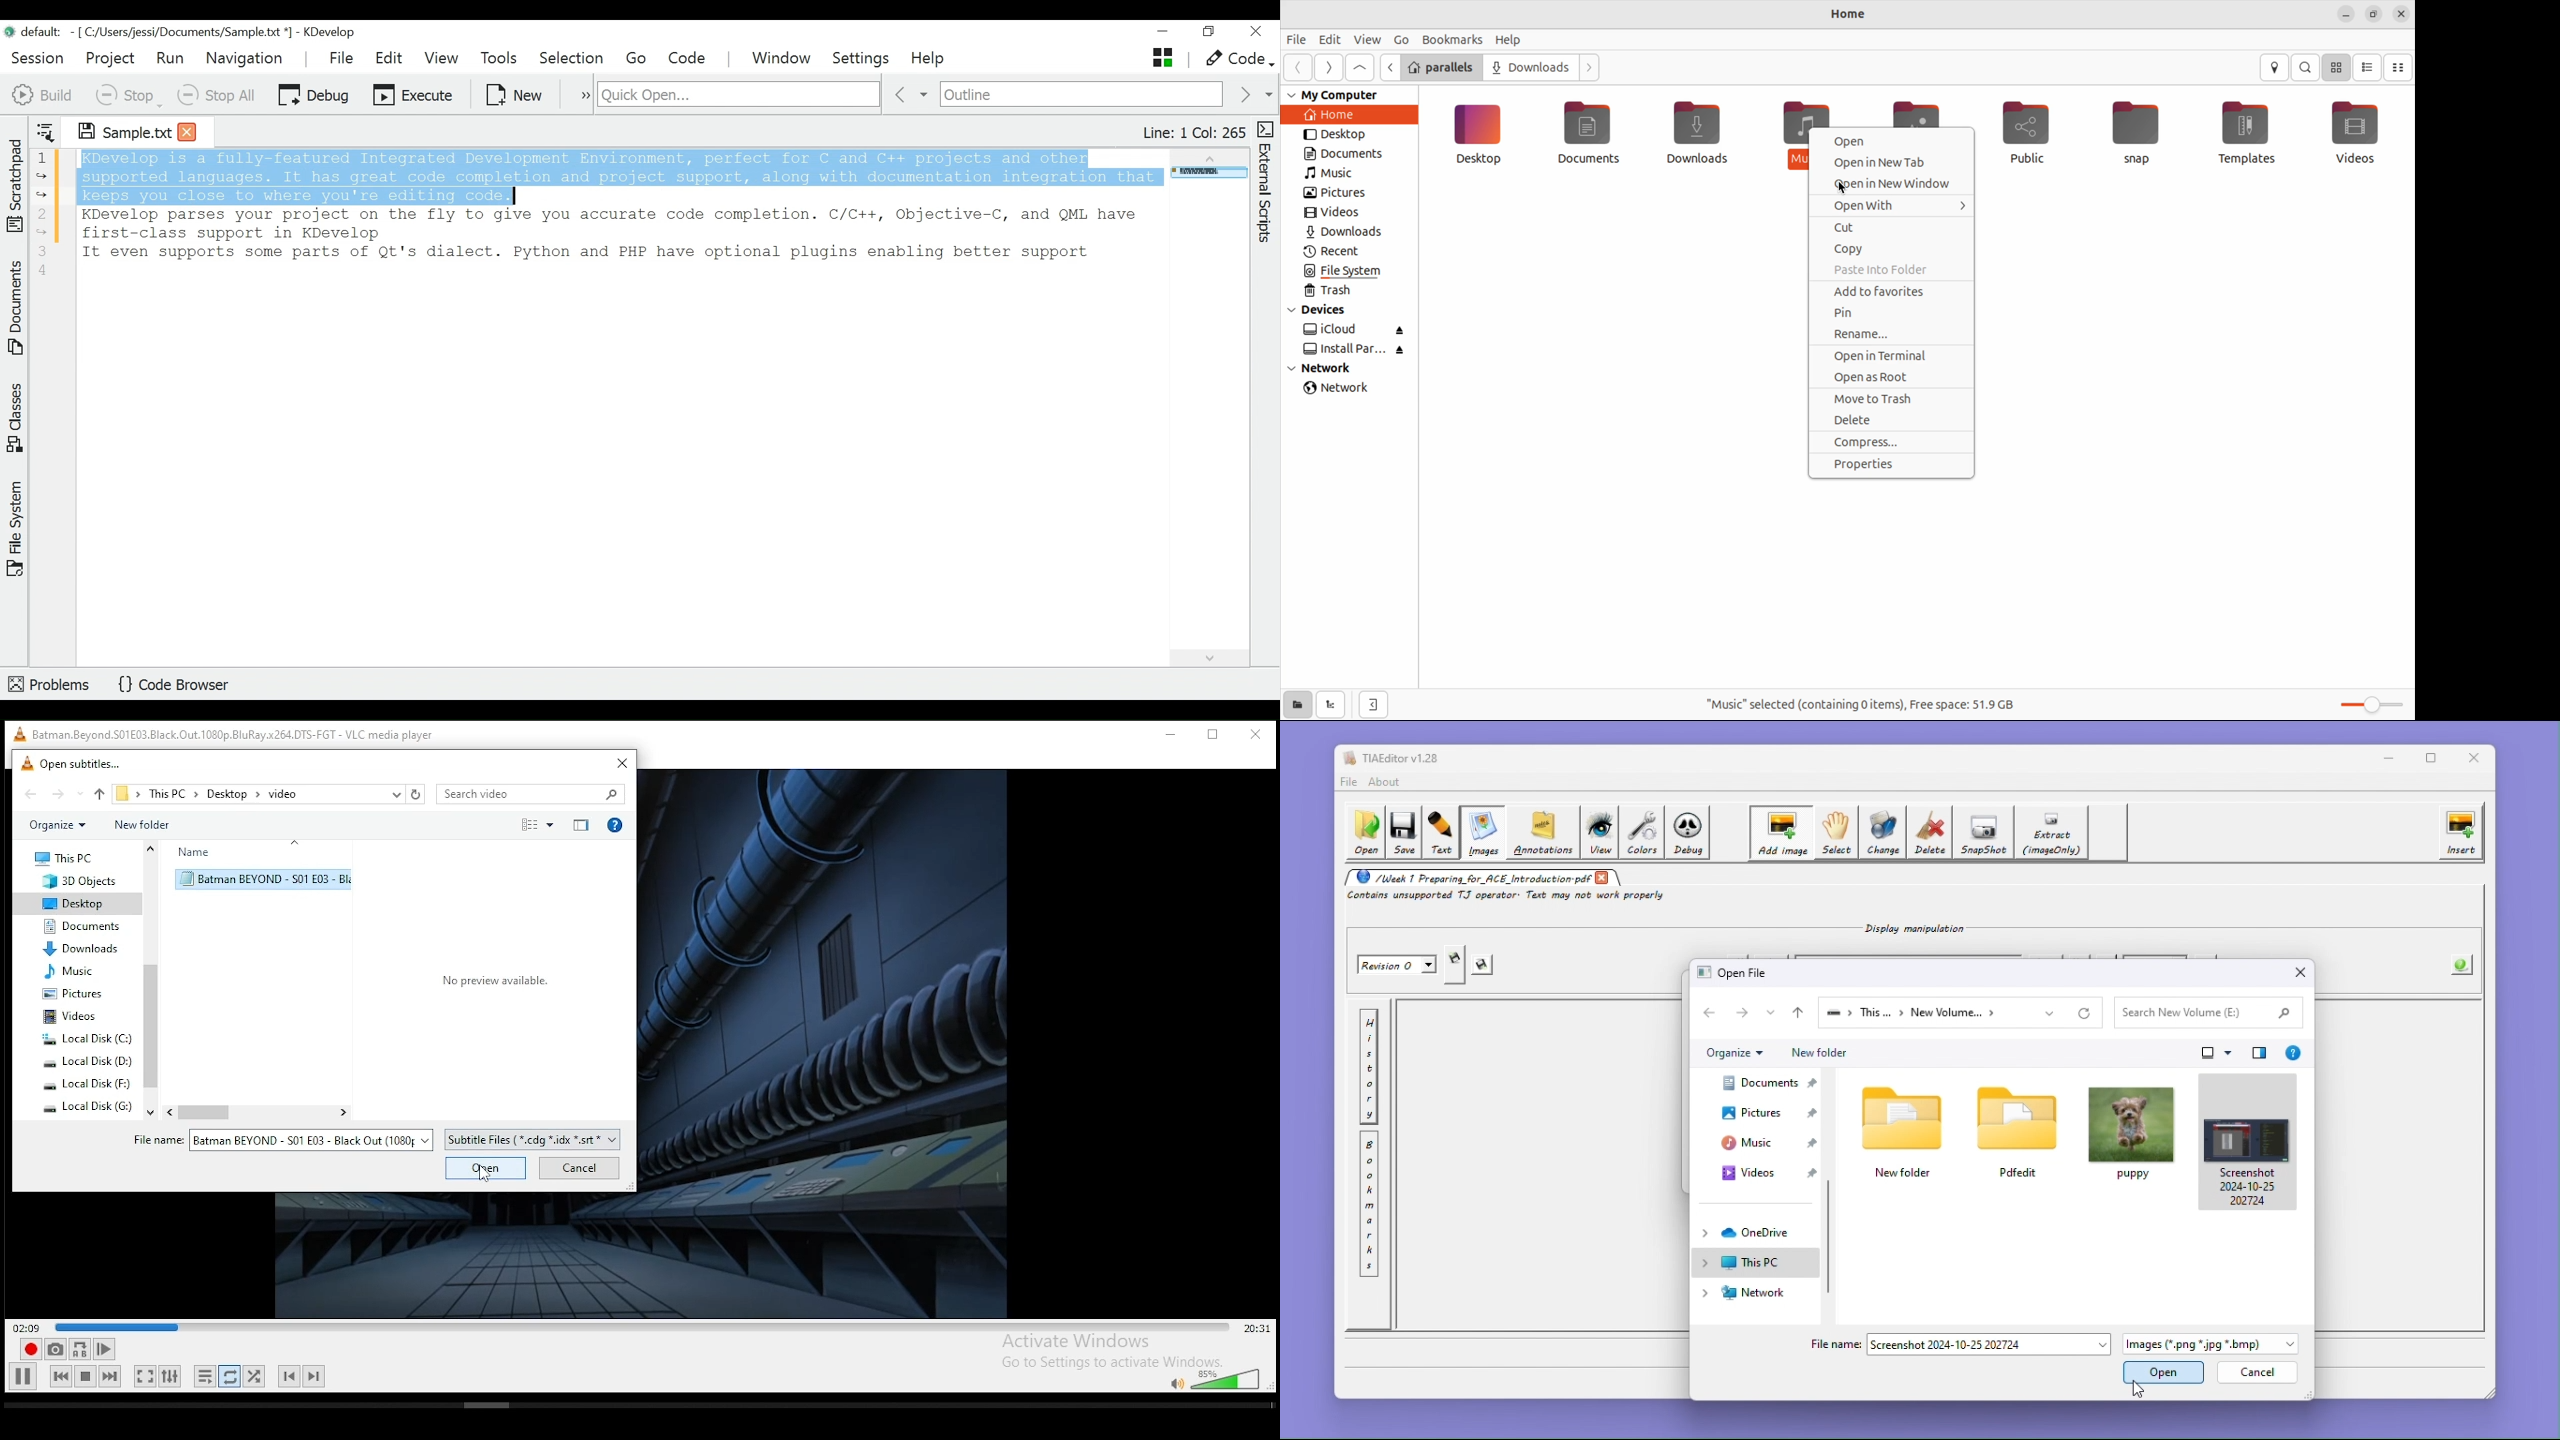 The height and width of the screenshot is (1456, 2576). Describe the element at coordinates (76, 765) in the screenshot. I see `open subtitle window` at that location.